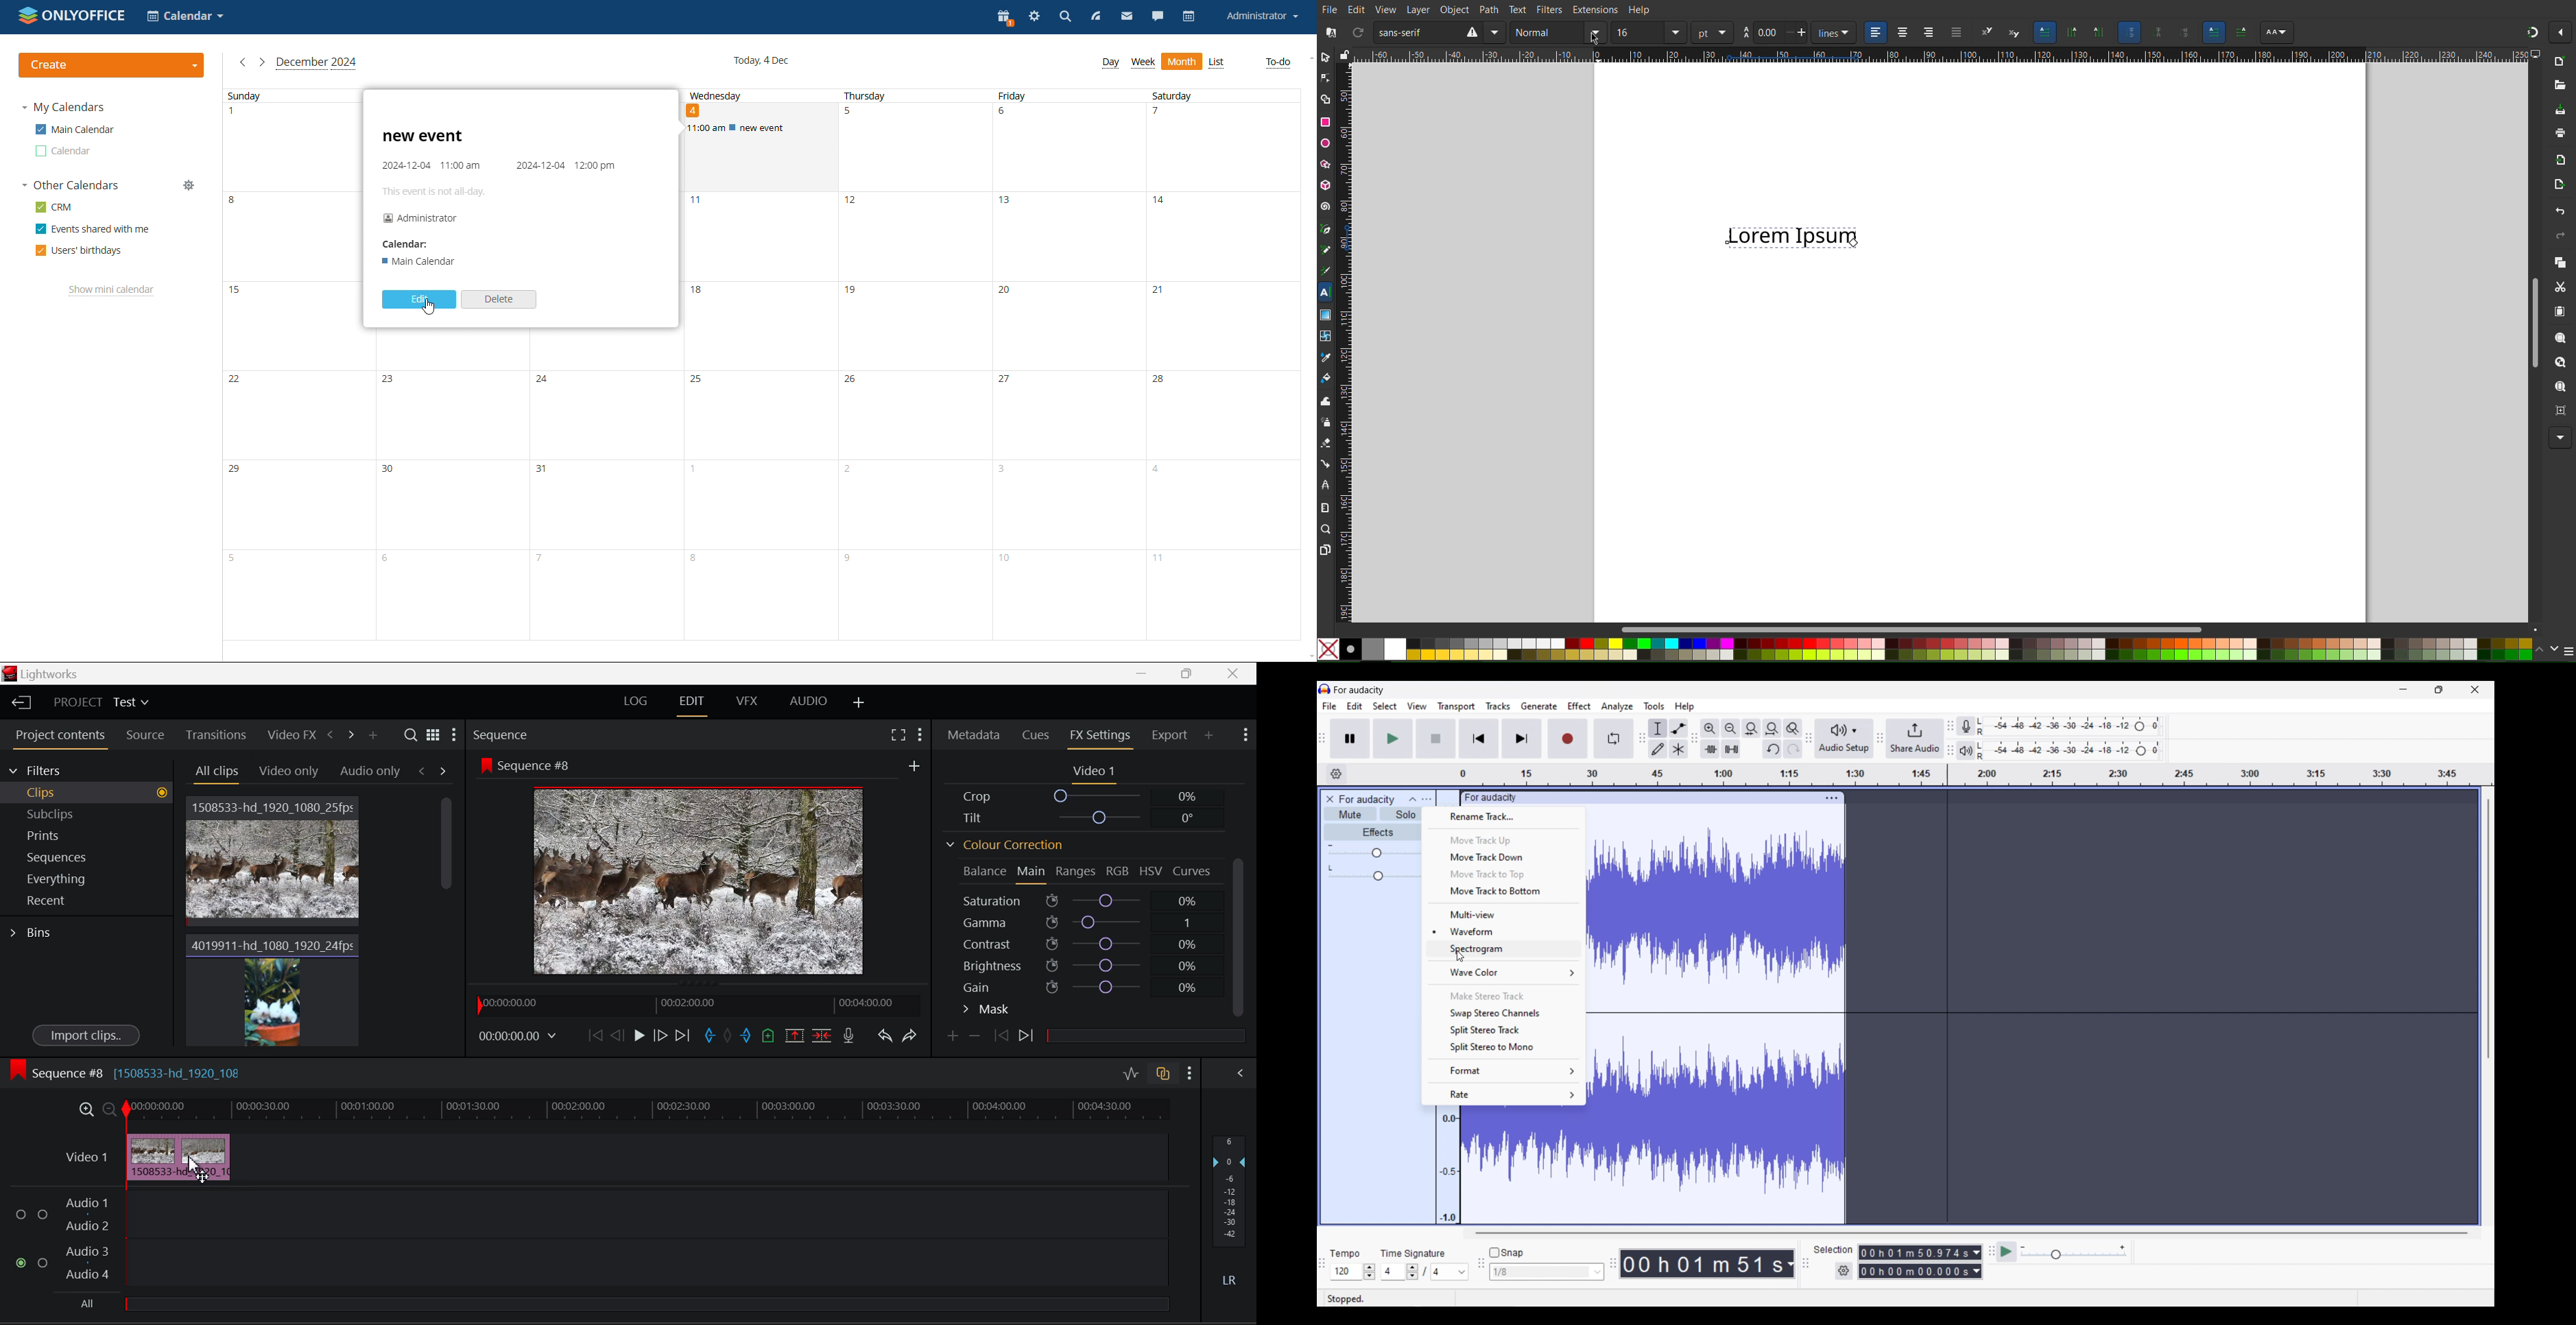 The image size is (2576, 1344). I want to click on Analyze menu, so click(1617, 707).